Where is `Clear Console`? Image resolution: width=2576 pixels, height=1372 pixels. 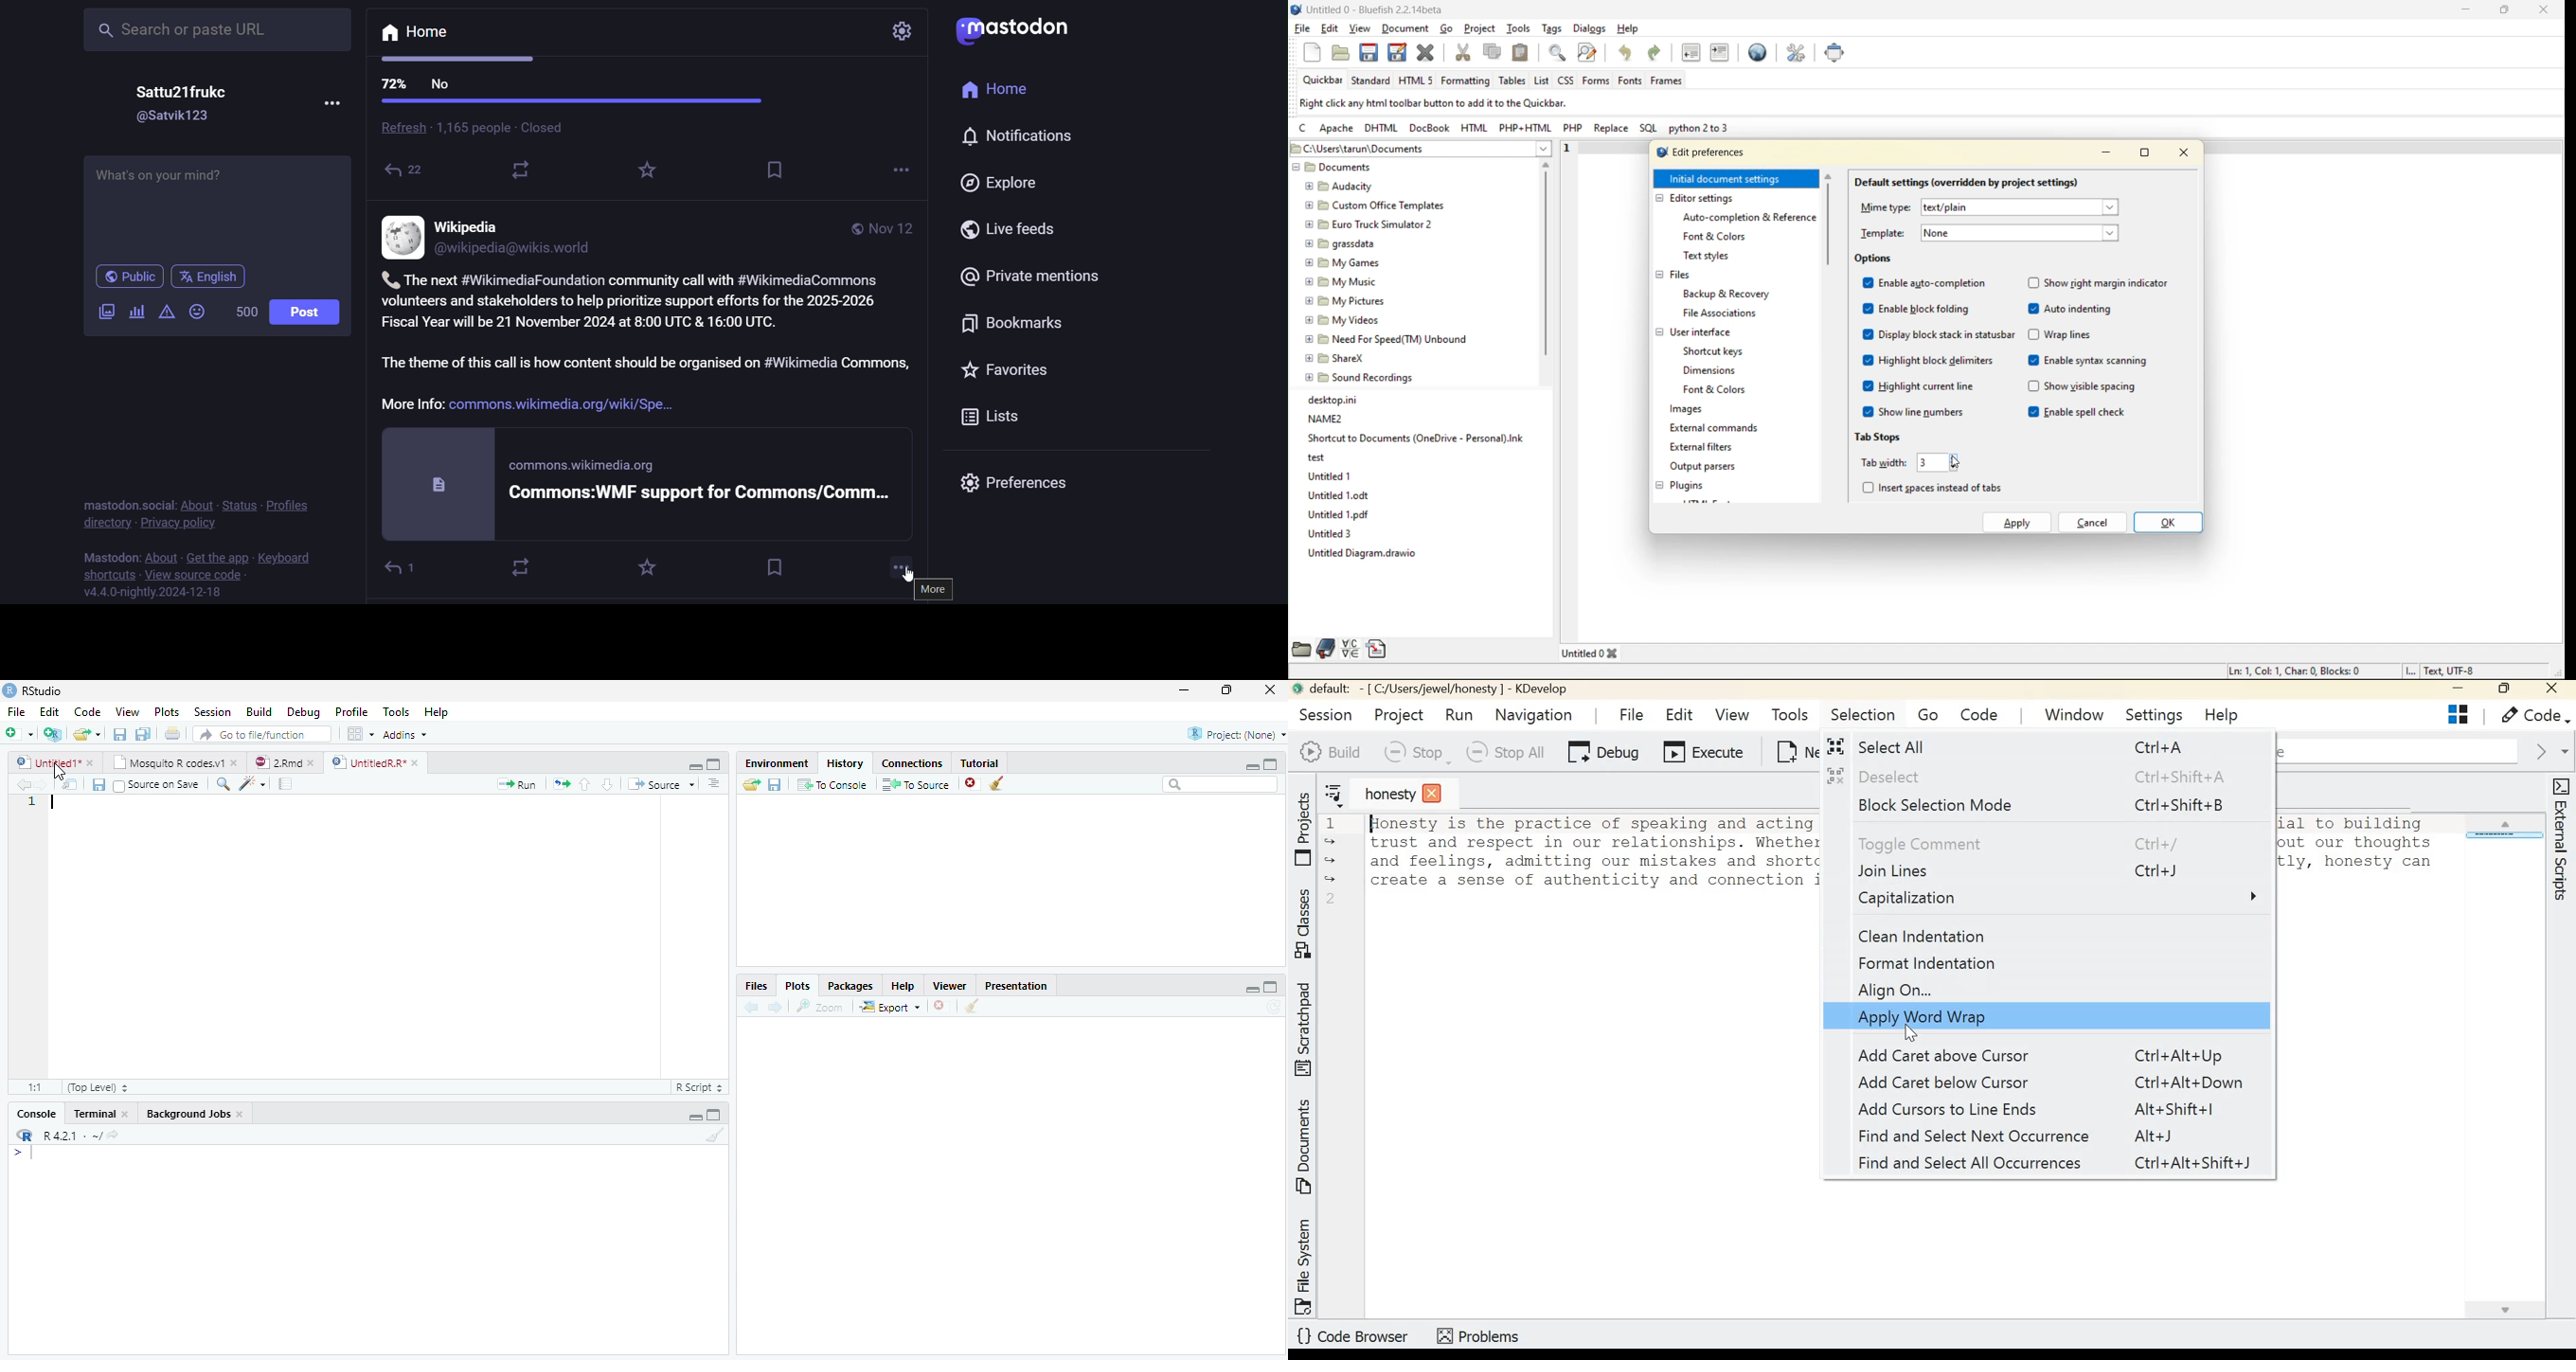 Clear Console is located at coordinates (713, 1136).